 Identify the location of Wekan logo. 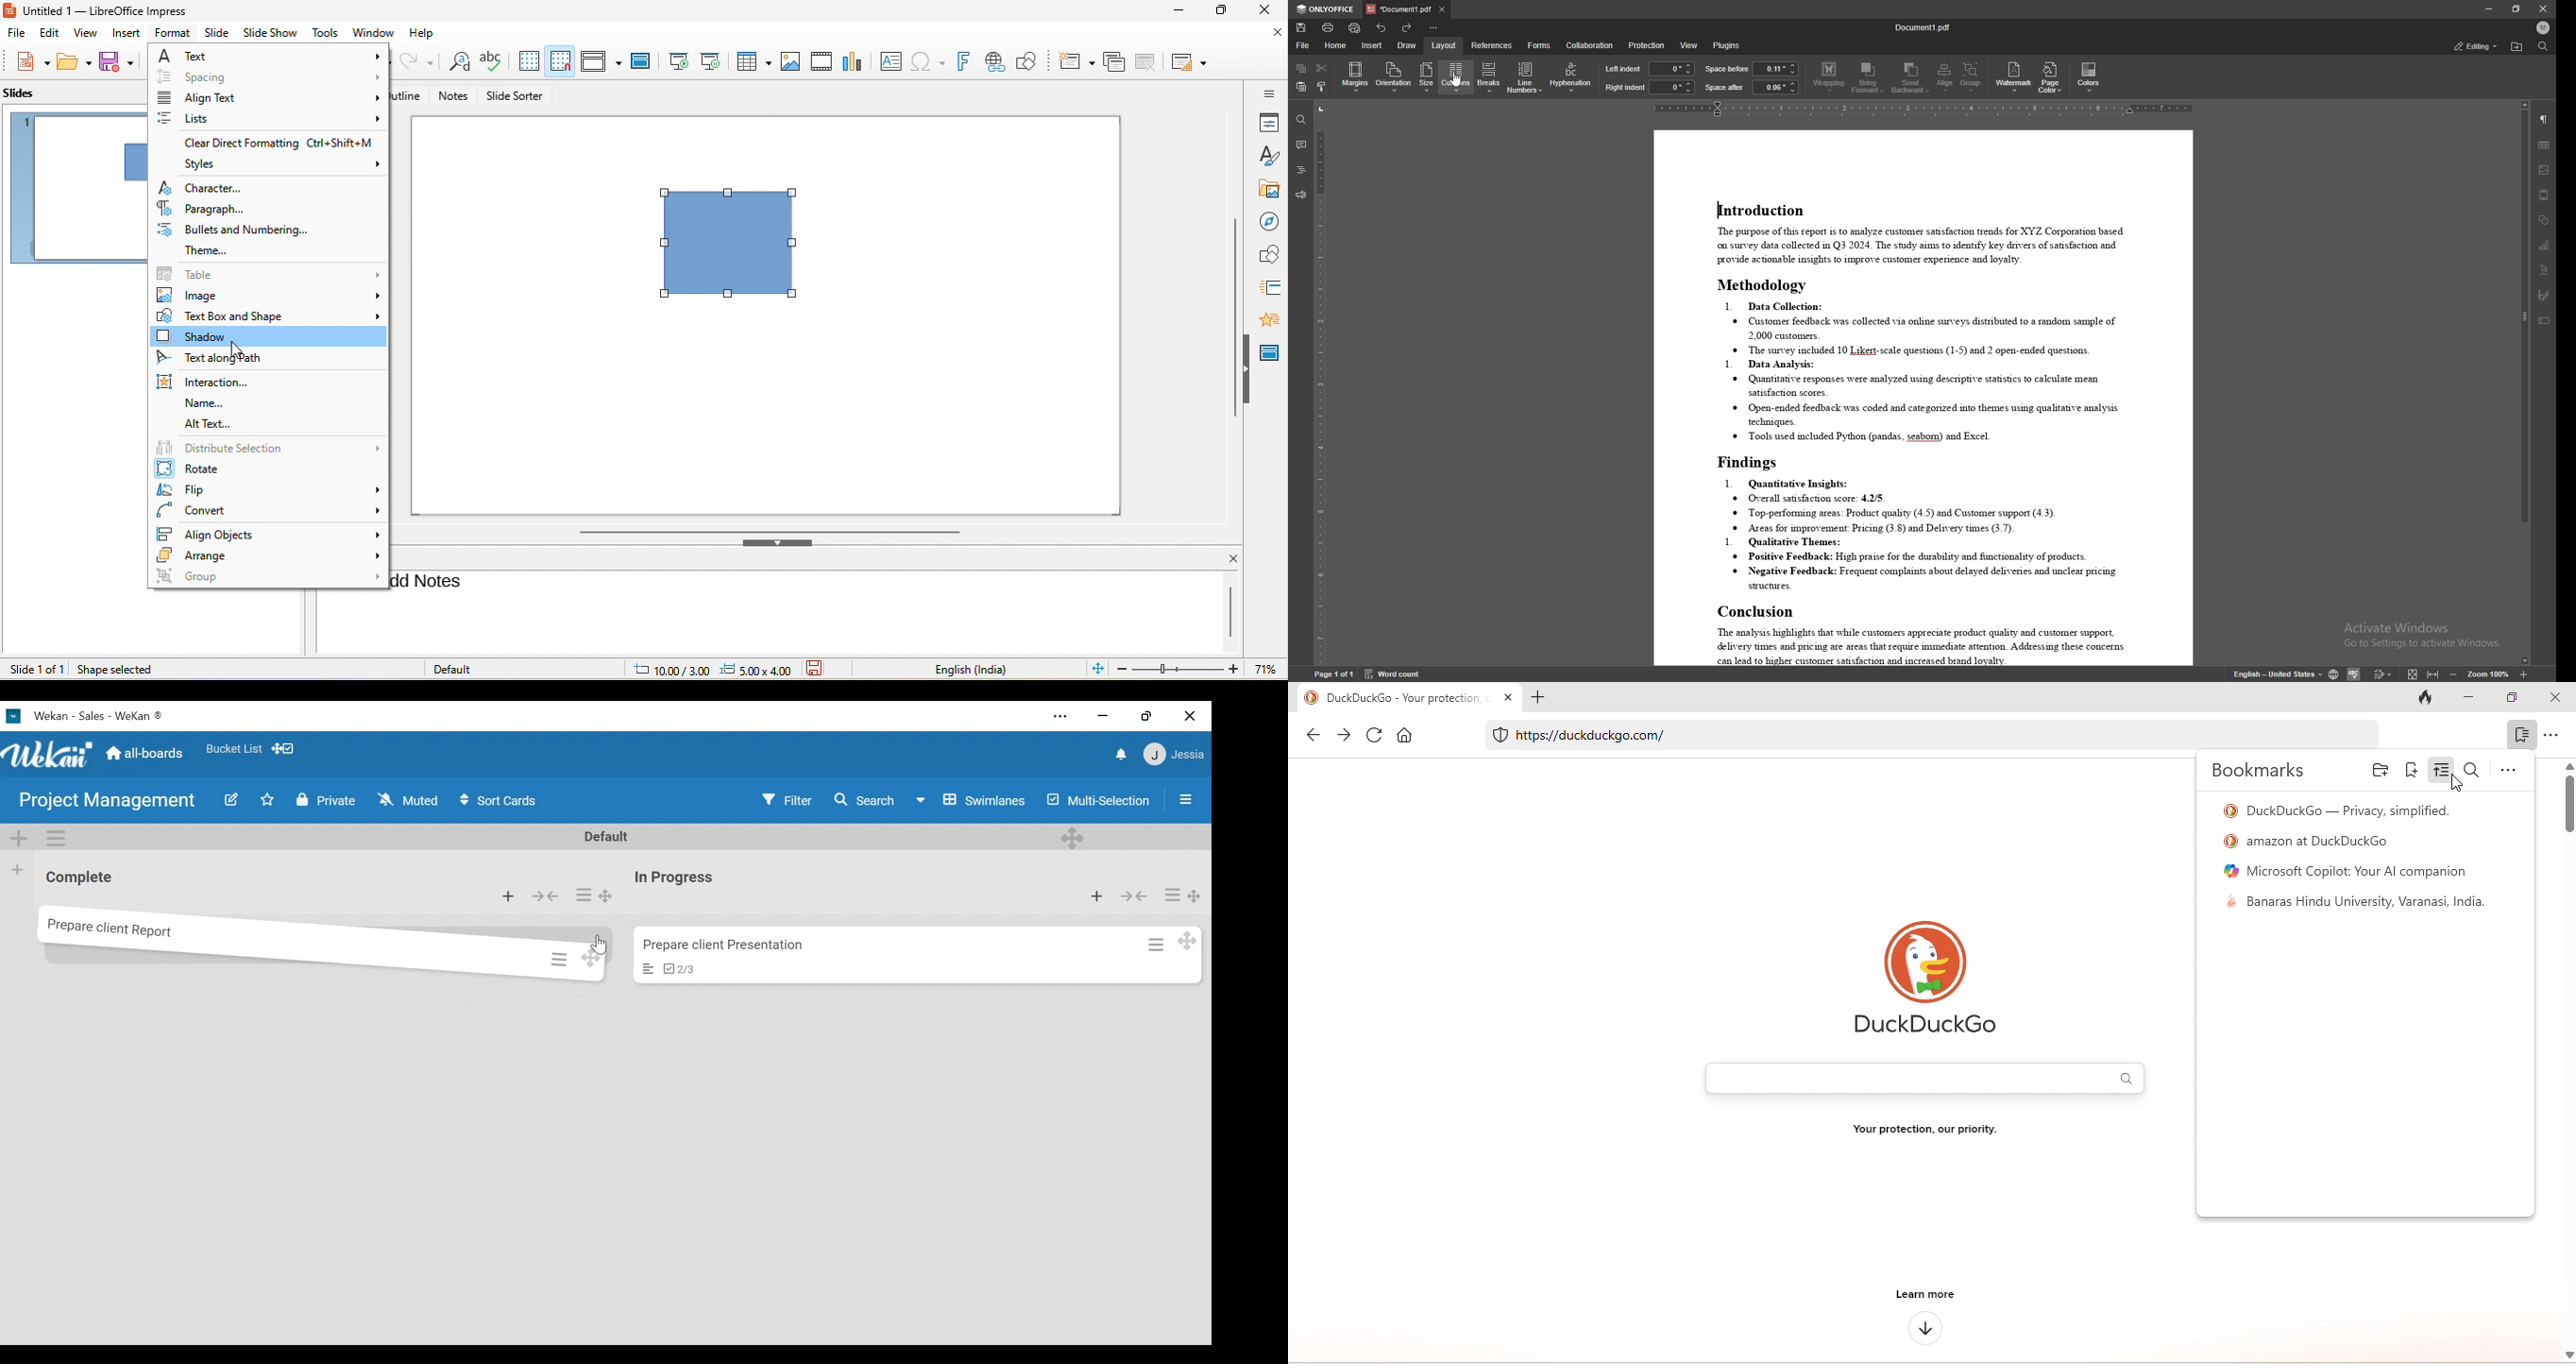
(16, 716).